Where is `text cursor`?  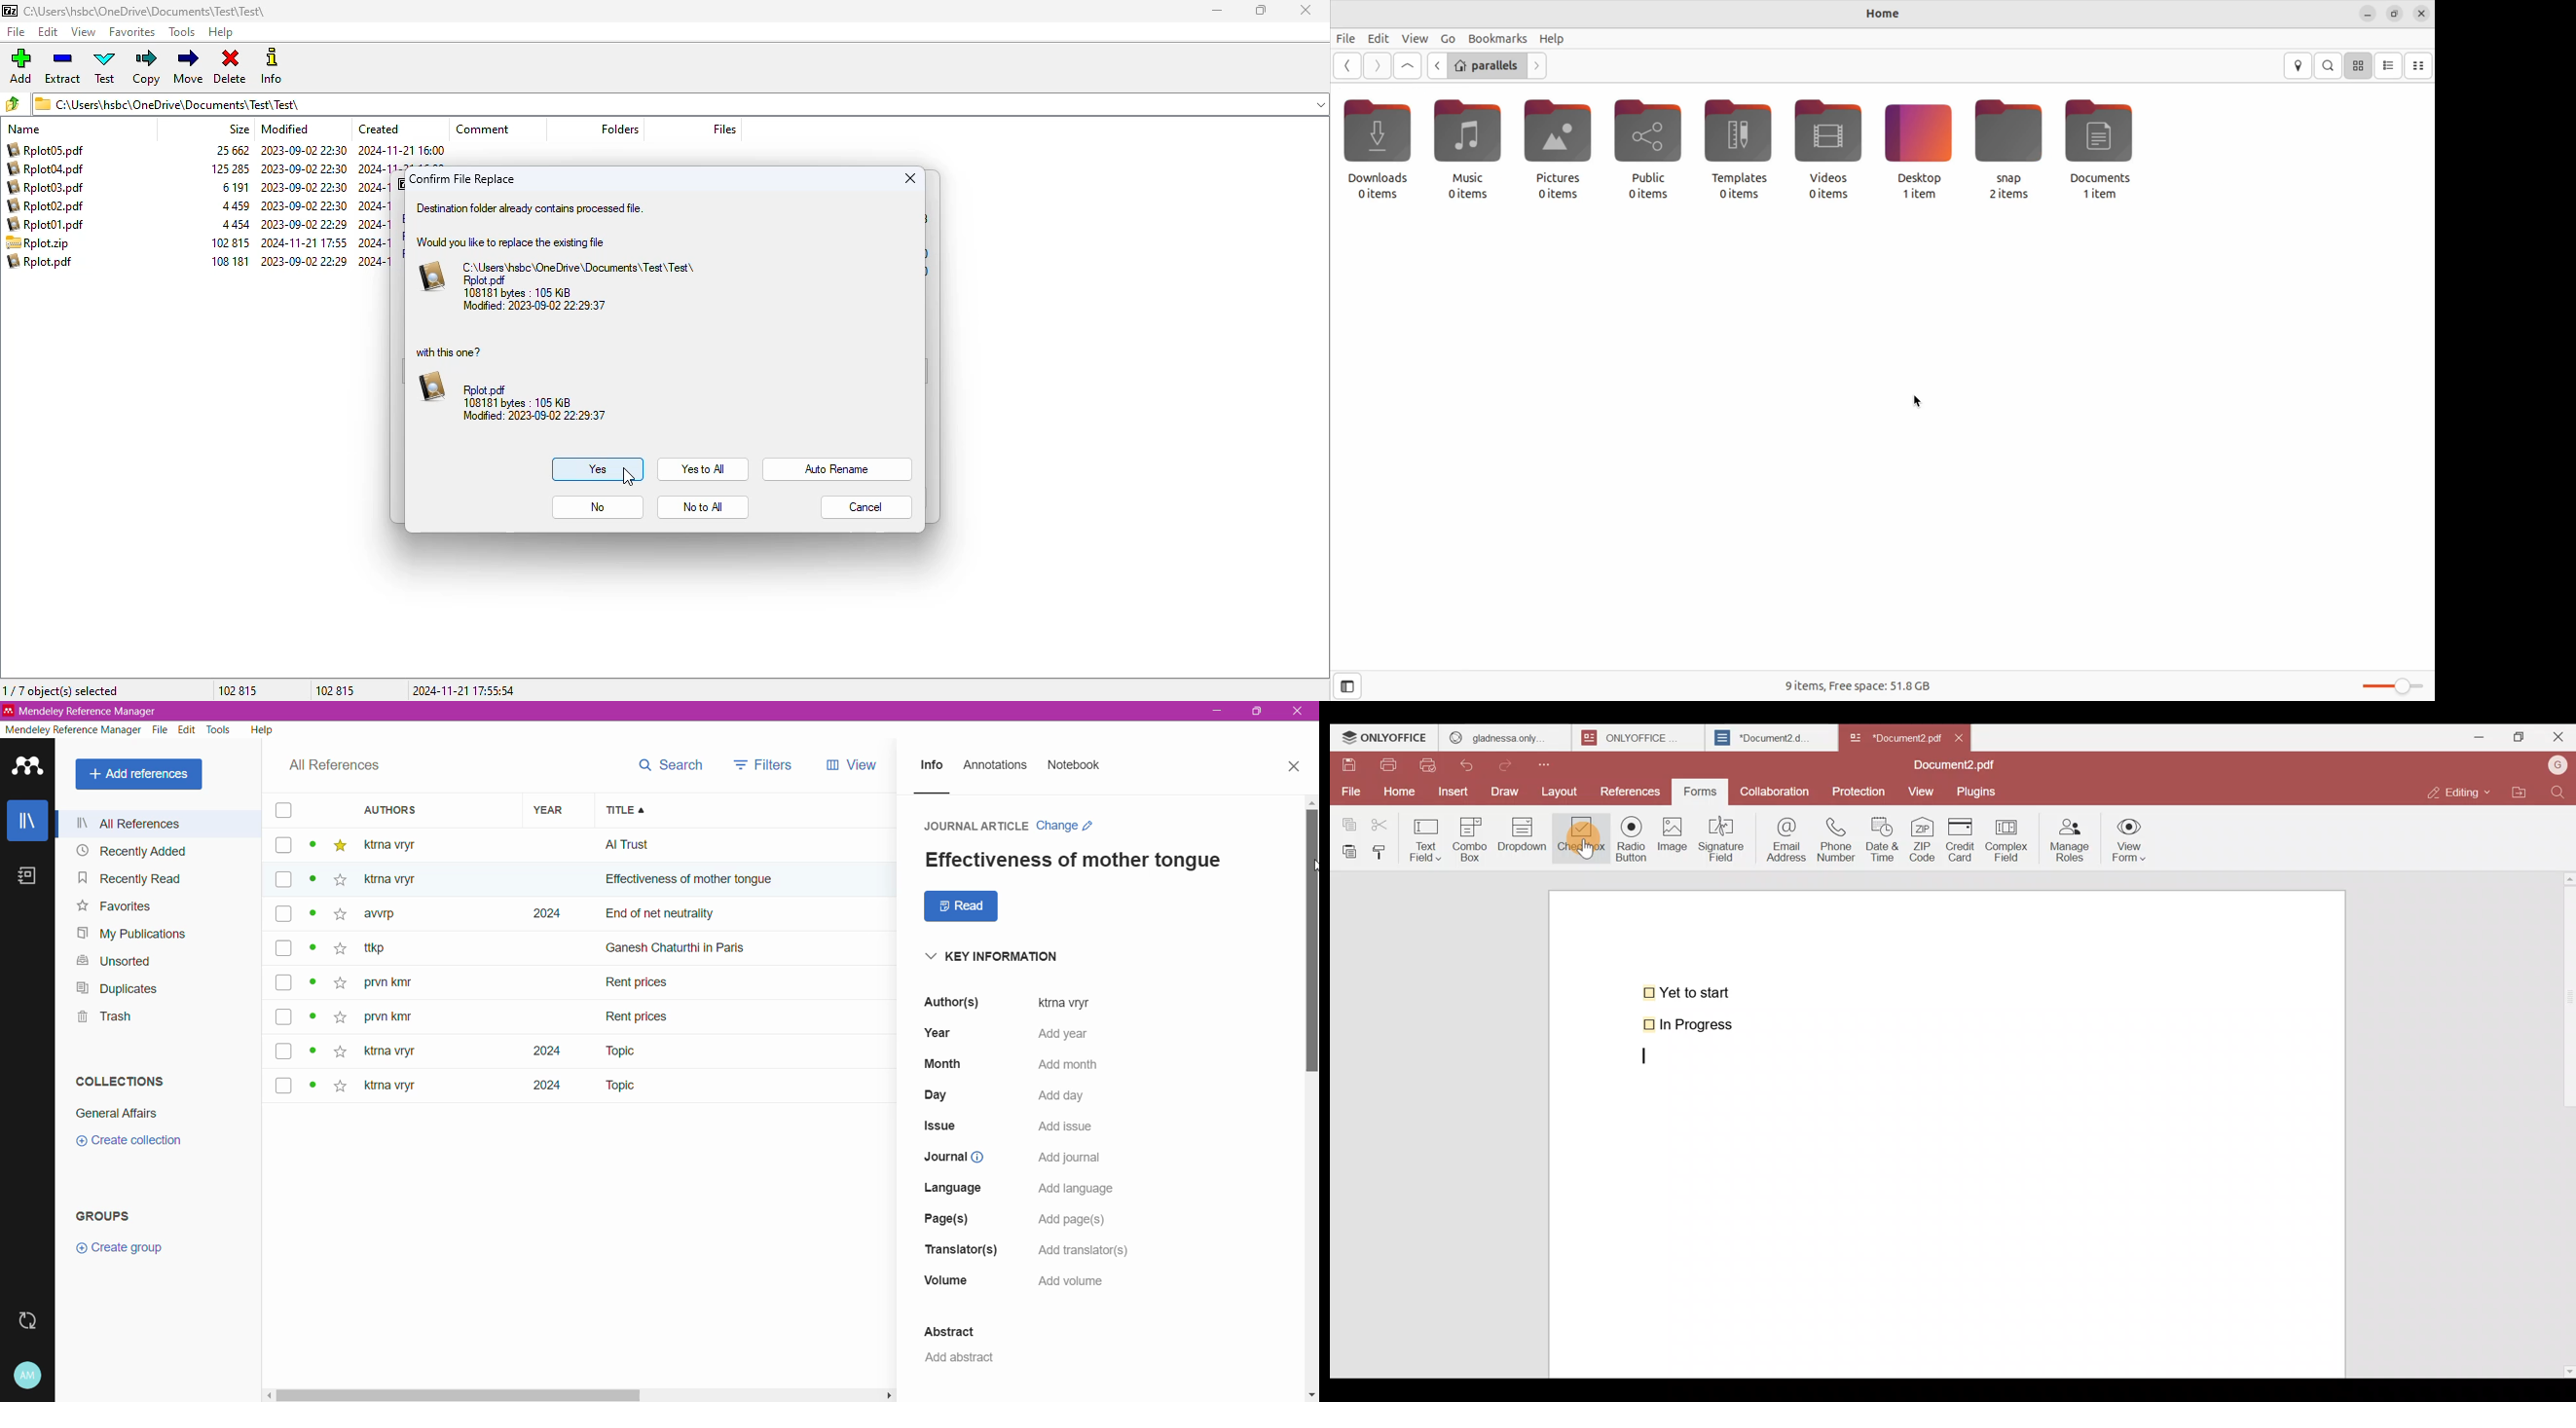
text cursor is located at coordinates (1644, 1056).